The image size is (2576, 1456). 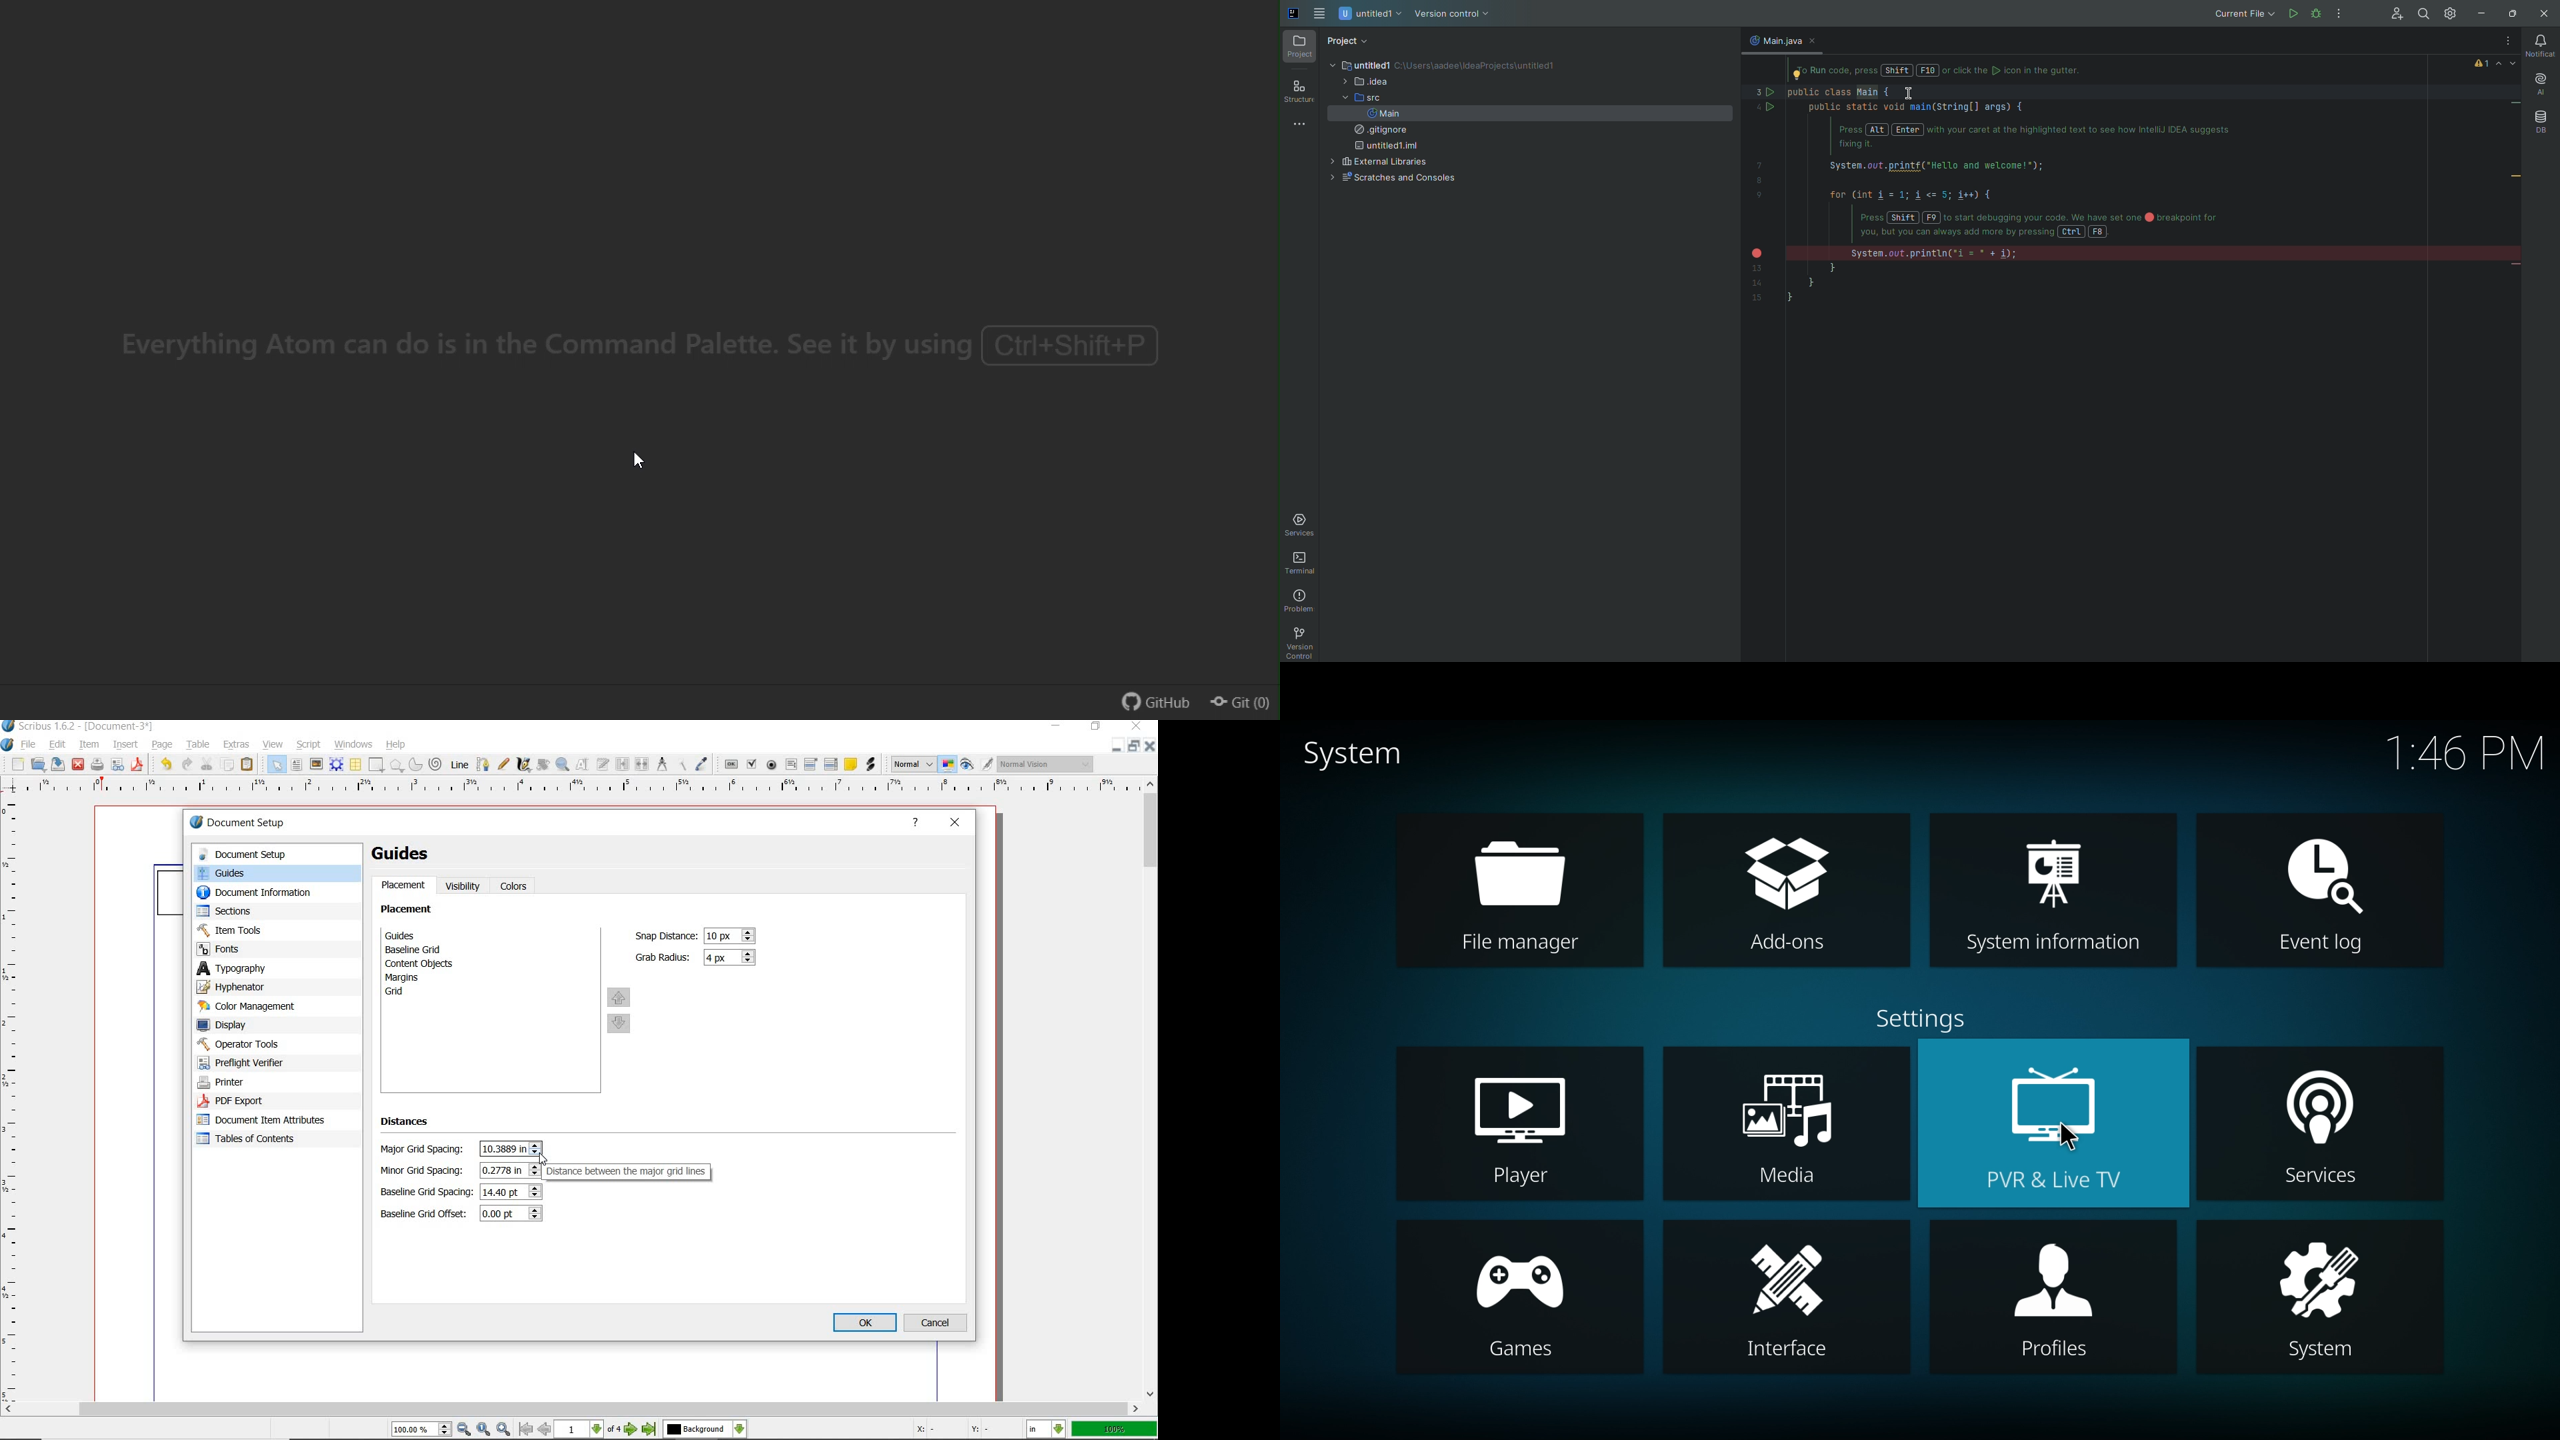 What do you see at coordinates (426, 1214) in the screenshot?
I see `Baseline Grid Offset:` at bounding box center [426, 1214].